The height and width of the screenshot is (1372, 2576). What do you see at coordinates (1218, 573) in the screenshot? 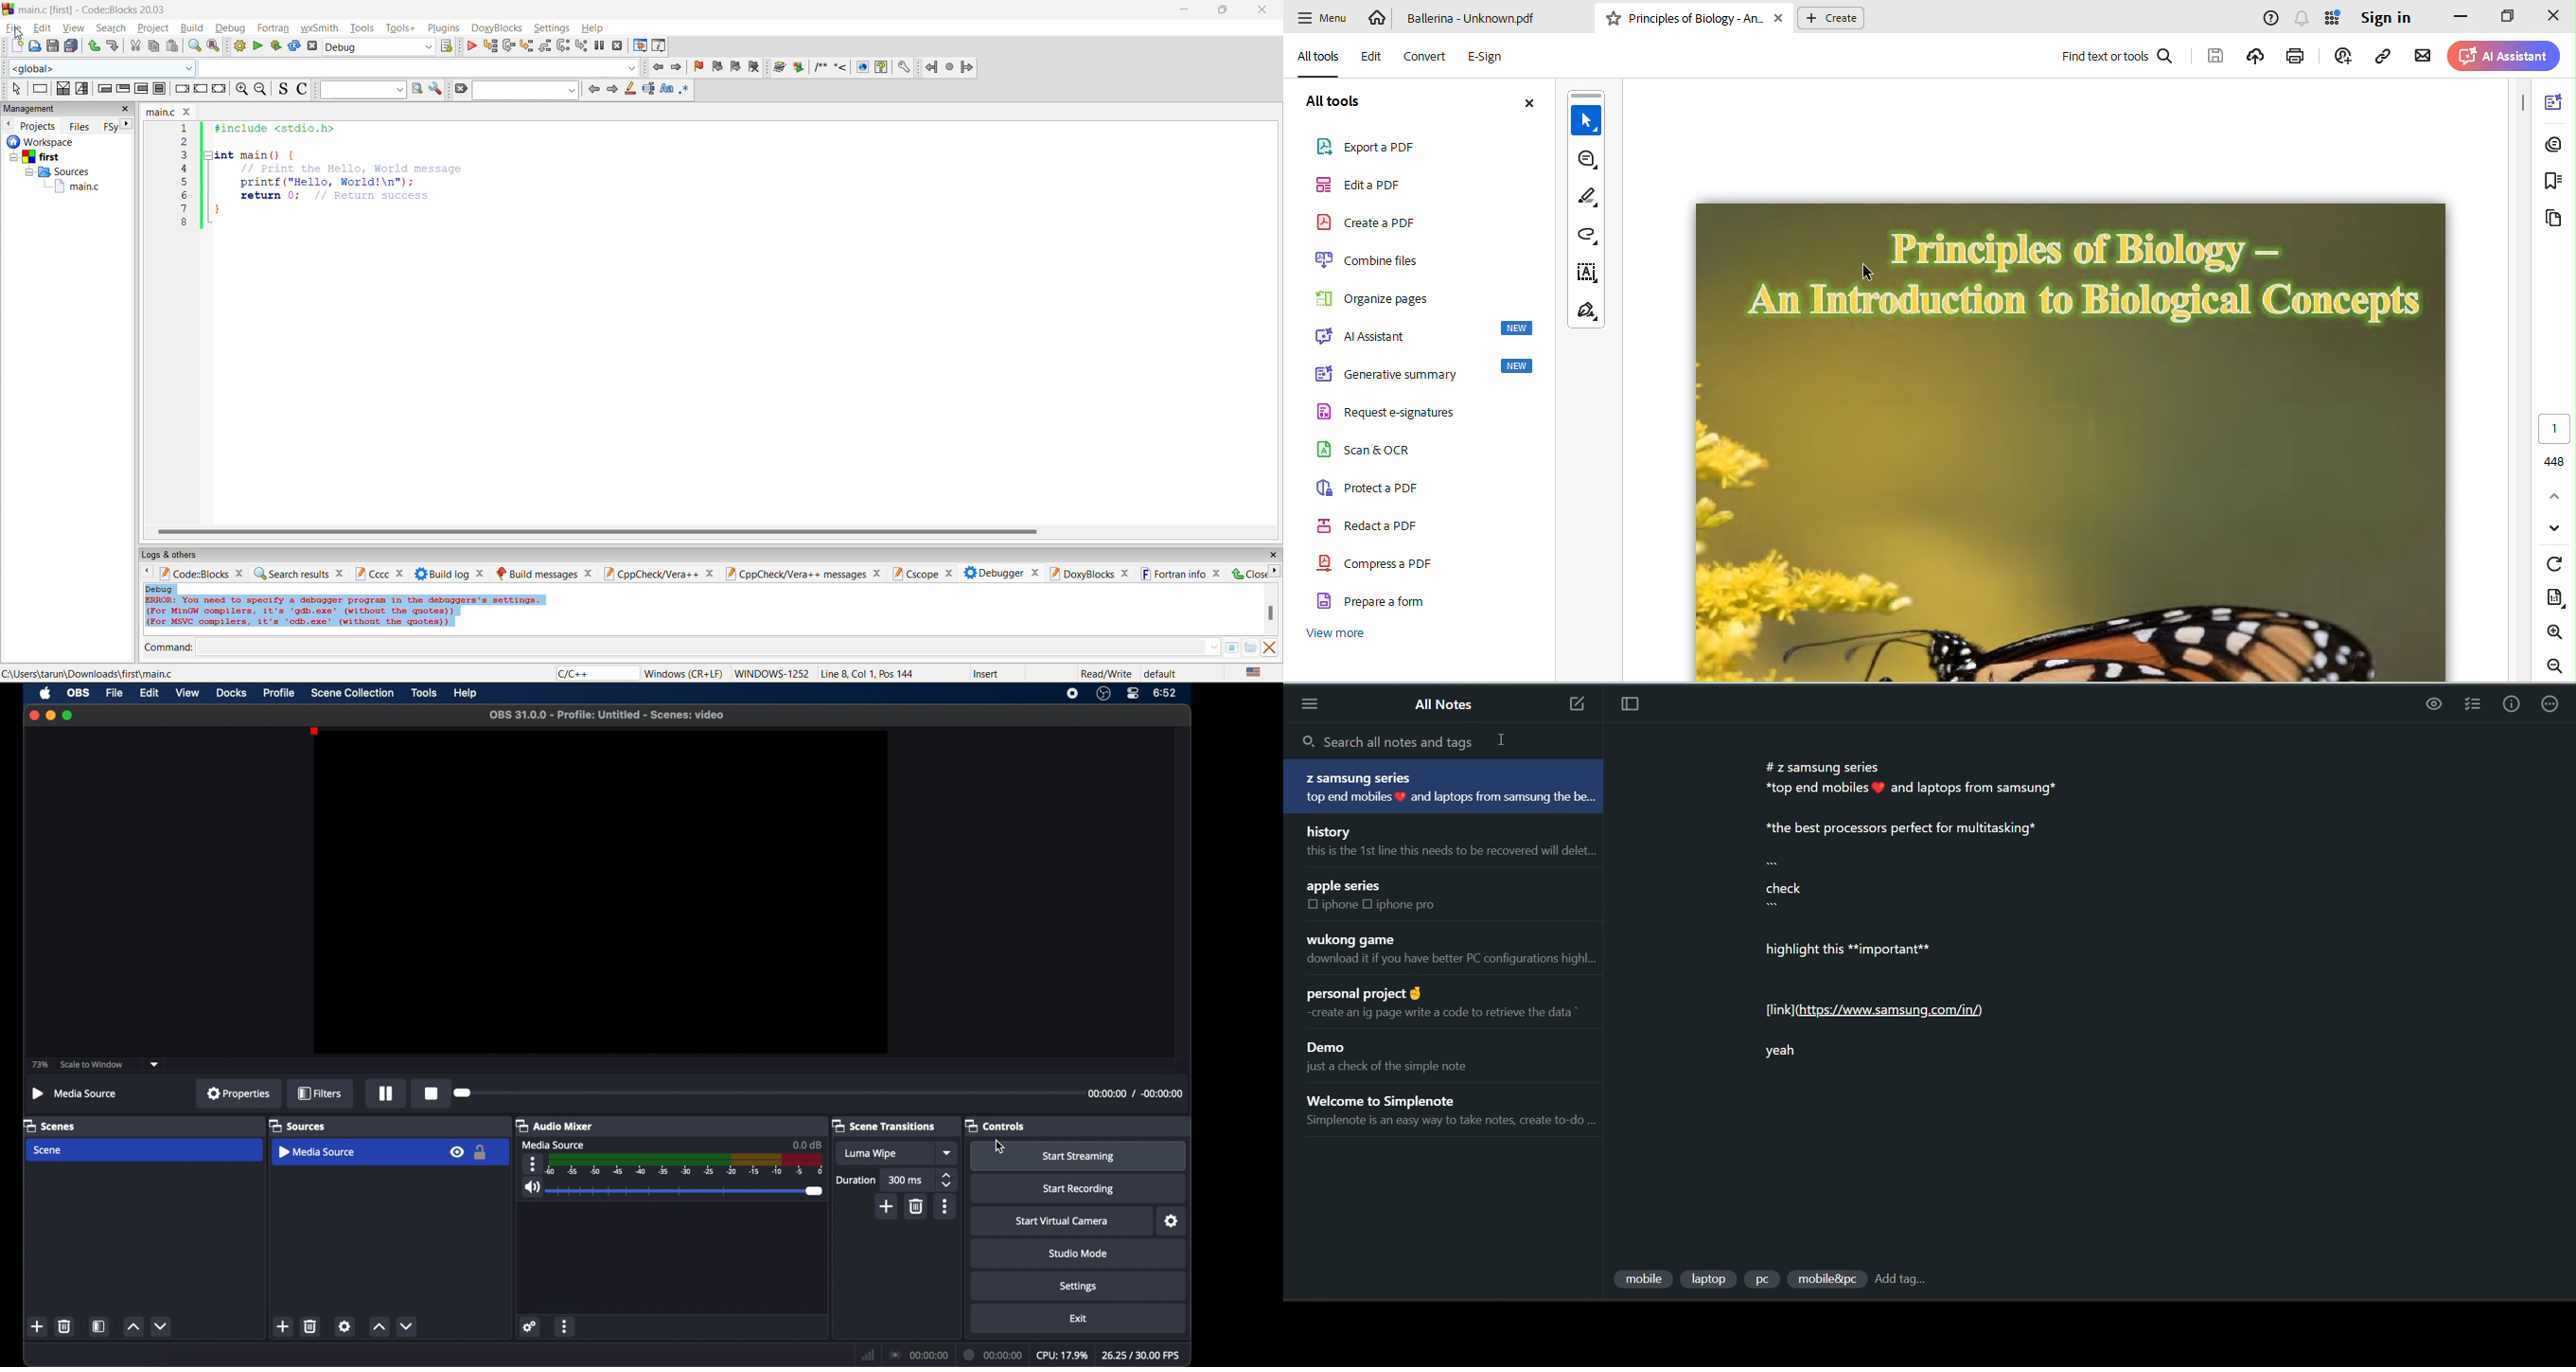
I see `close` at bounding box center [1218, 573].